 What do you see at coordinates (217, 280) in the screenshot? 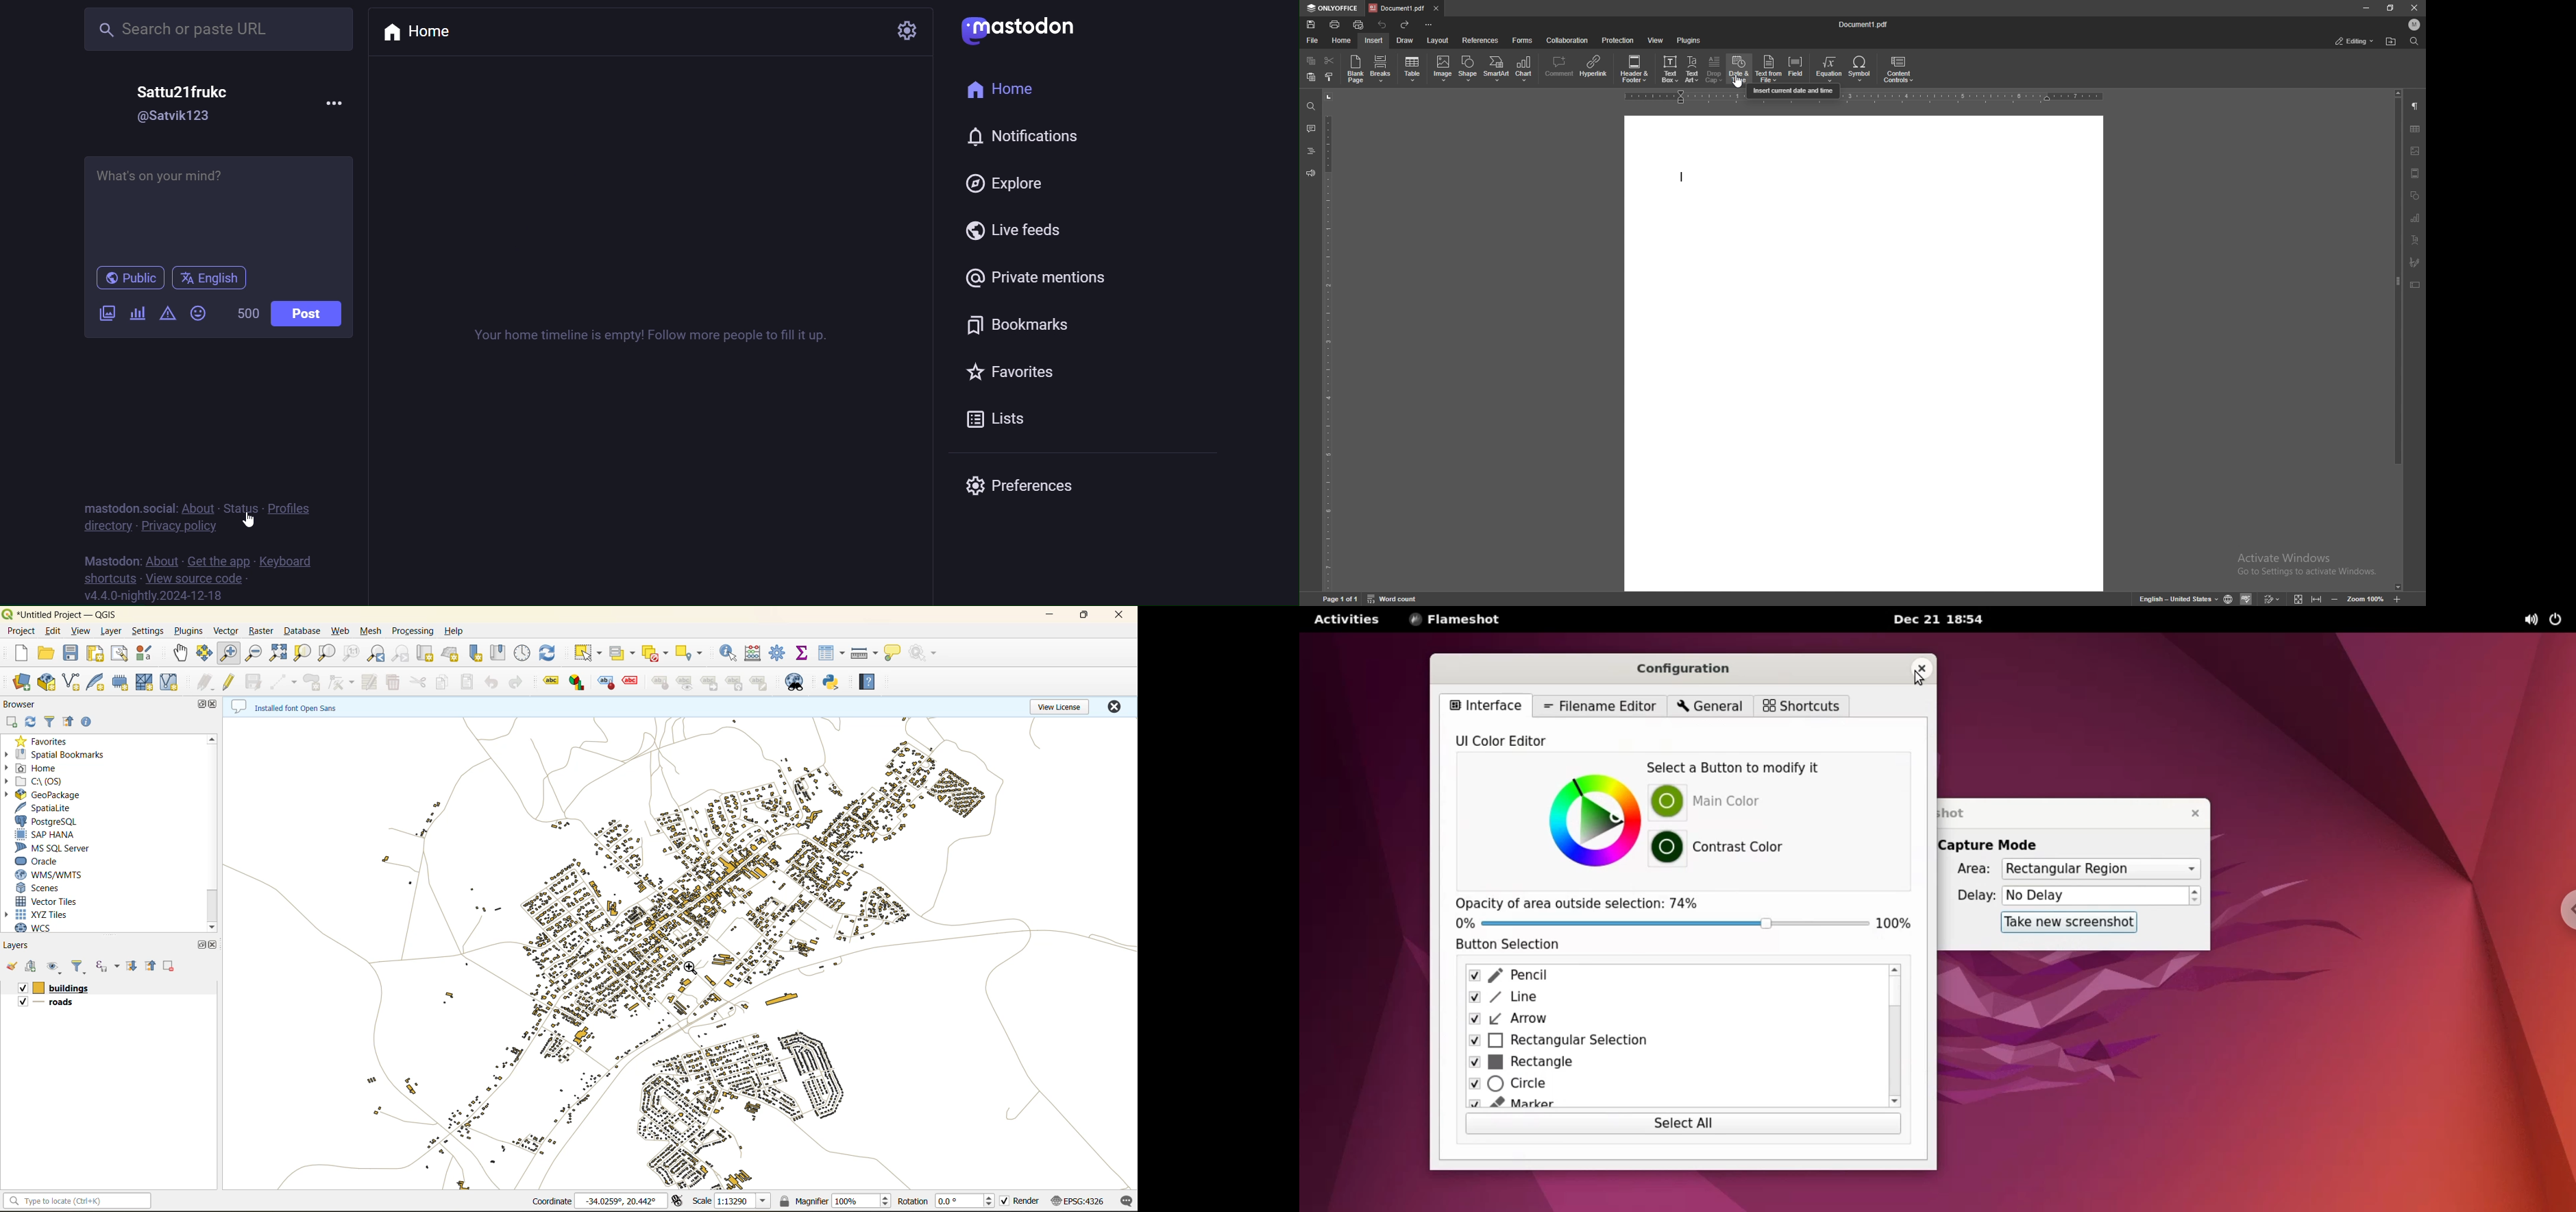
I see `Language` at bounding box center [217, 280].